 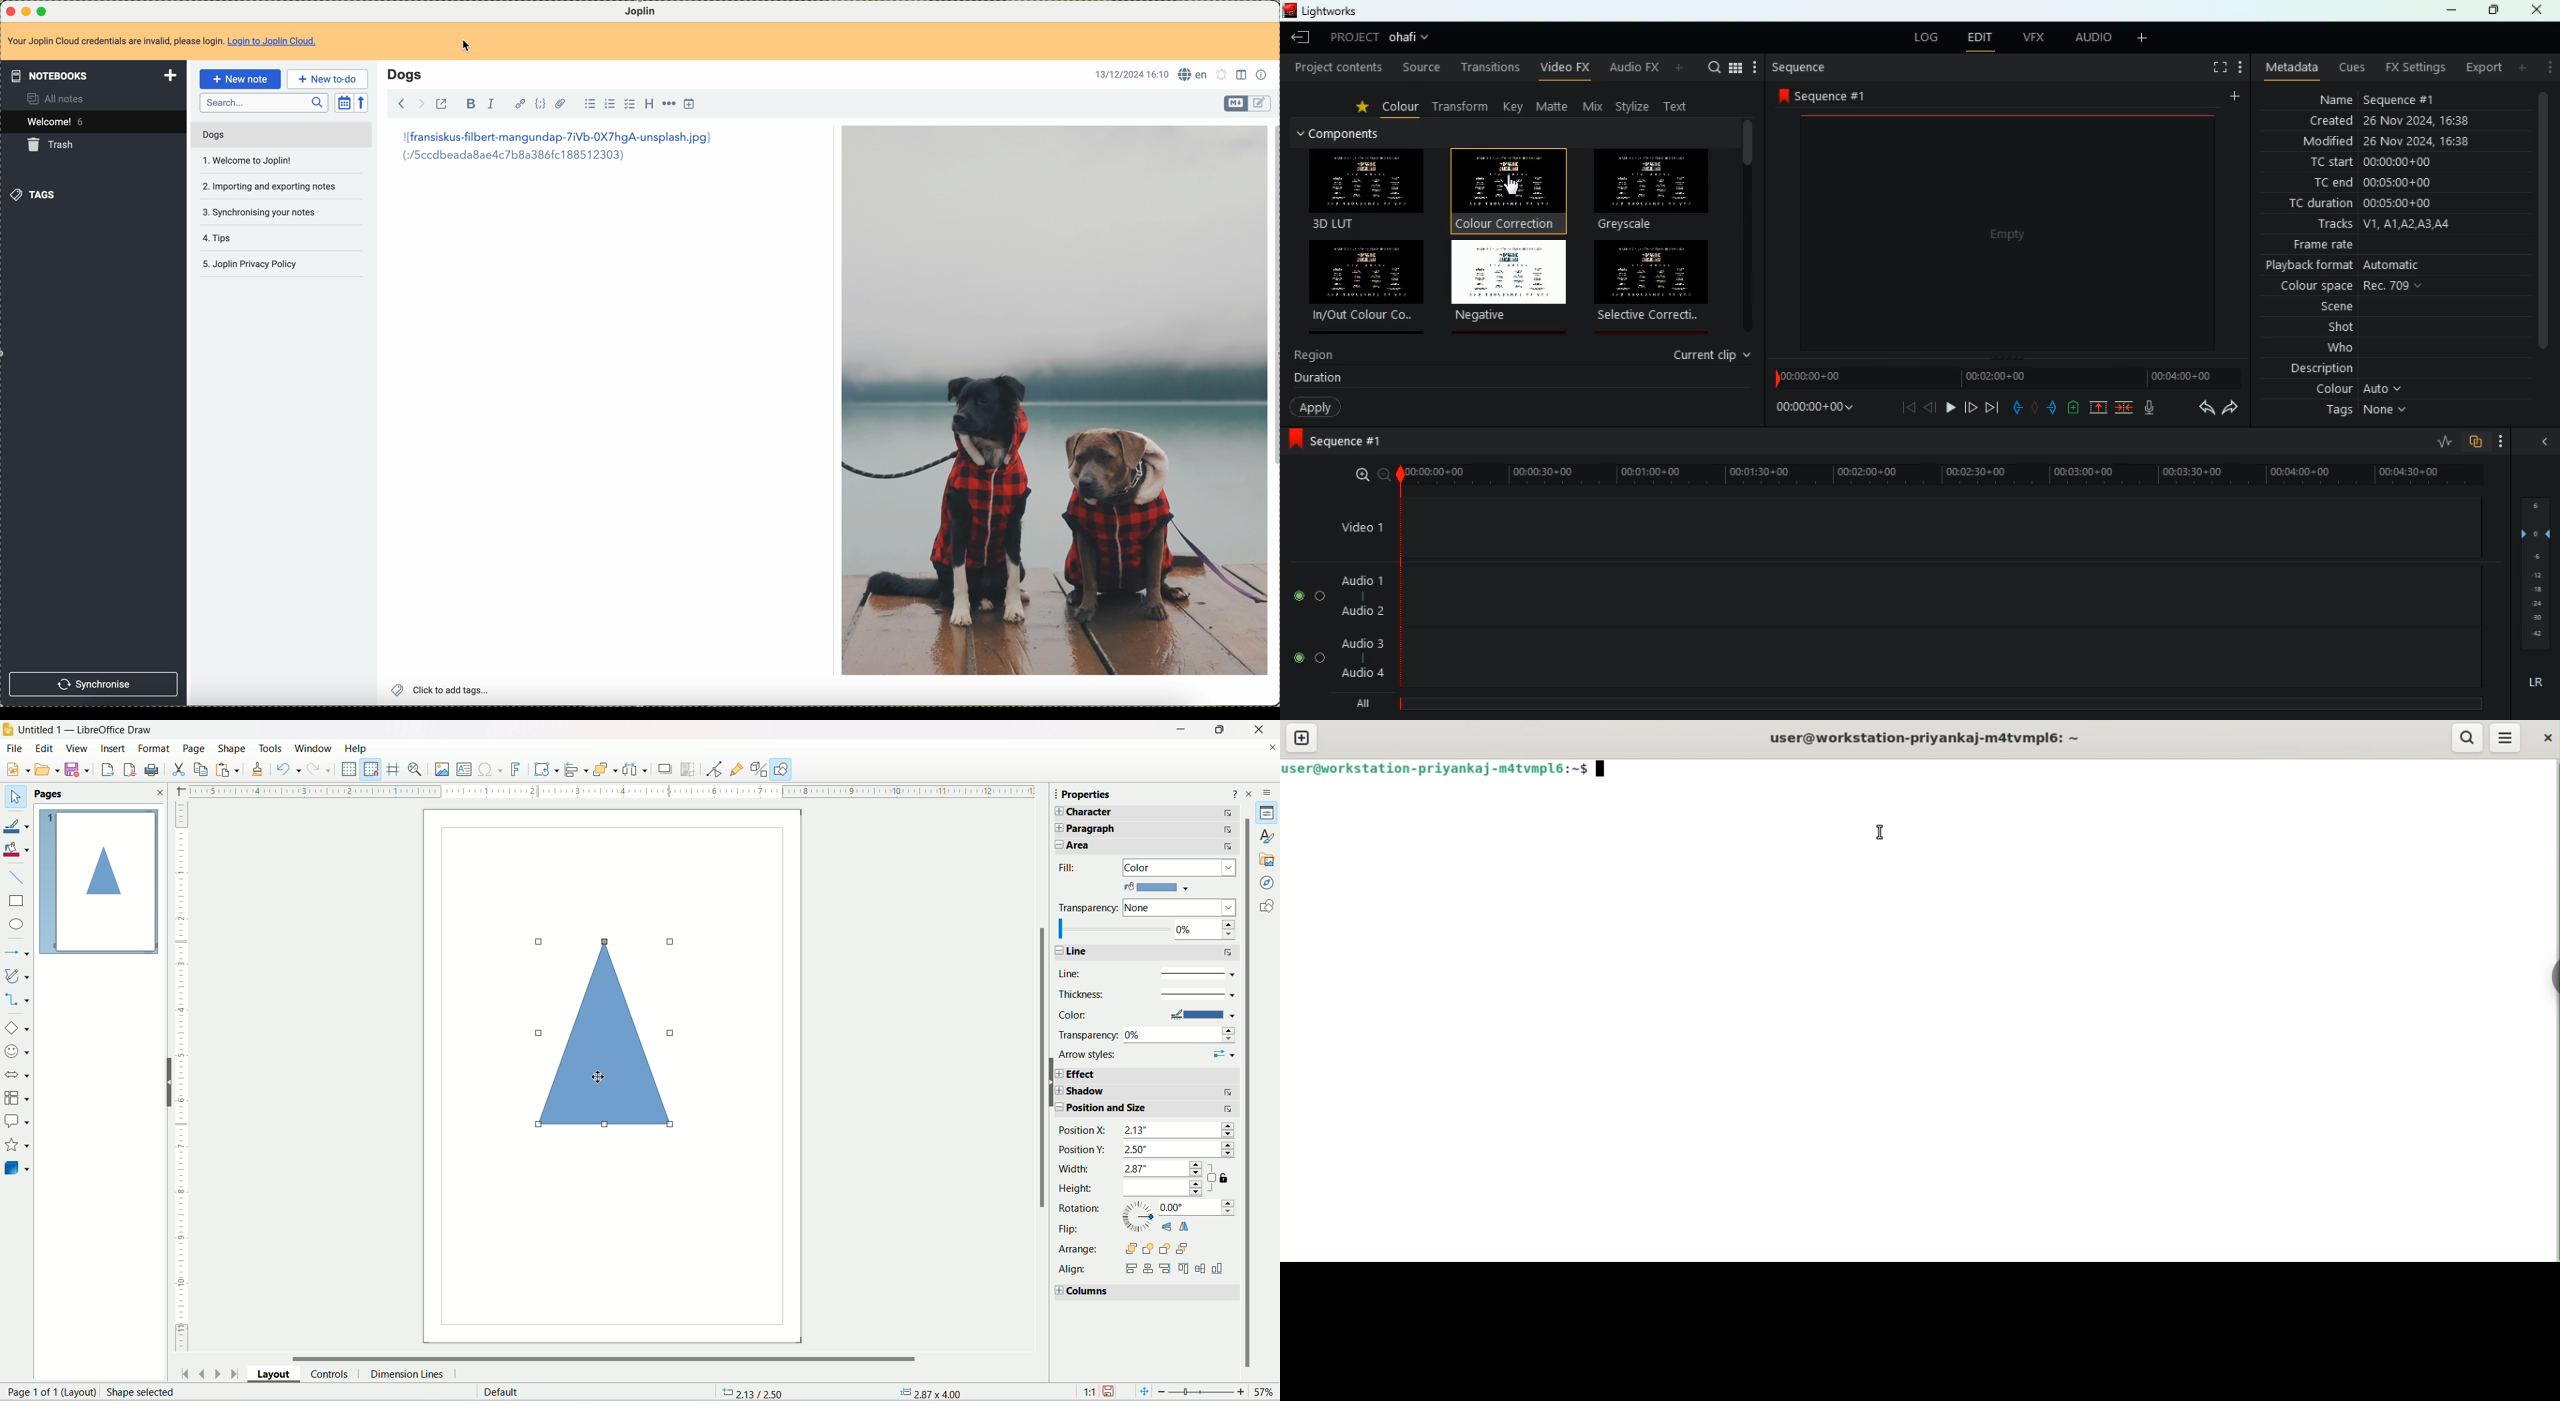 What do you see at coordinates (150, 1393) in the screenshot?
I see `Shape selected` at bounding box center [150, 1393].